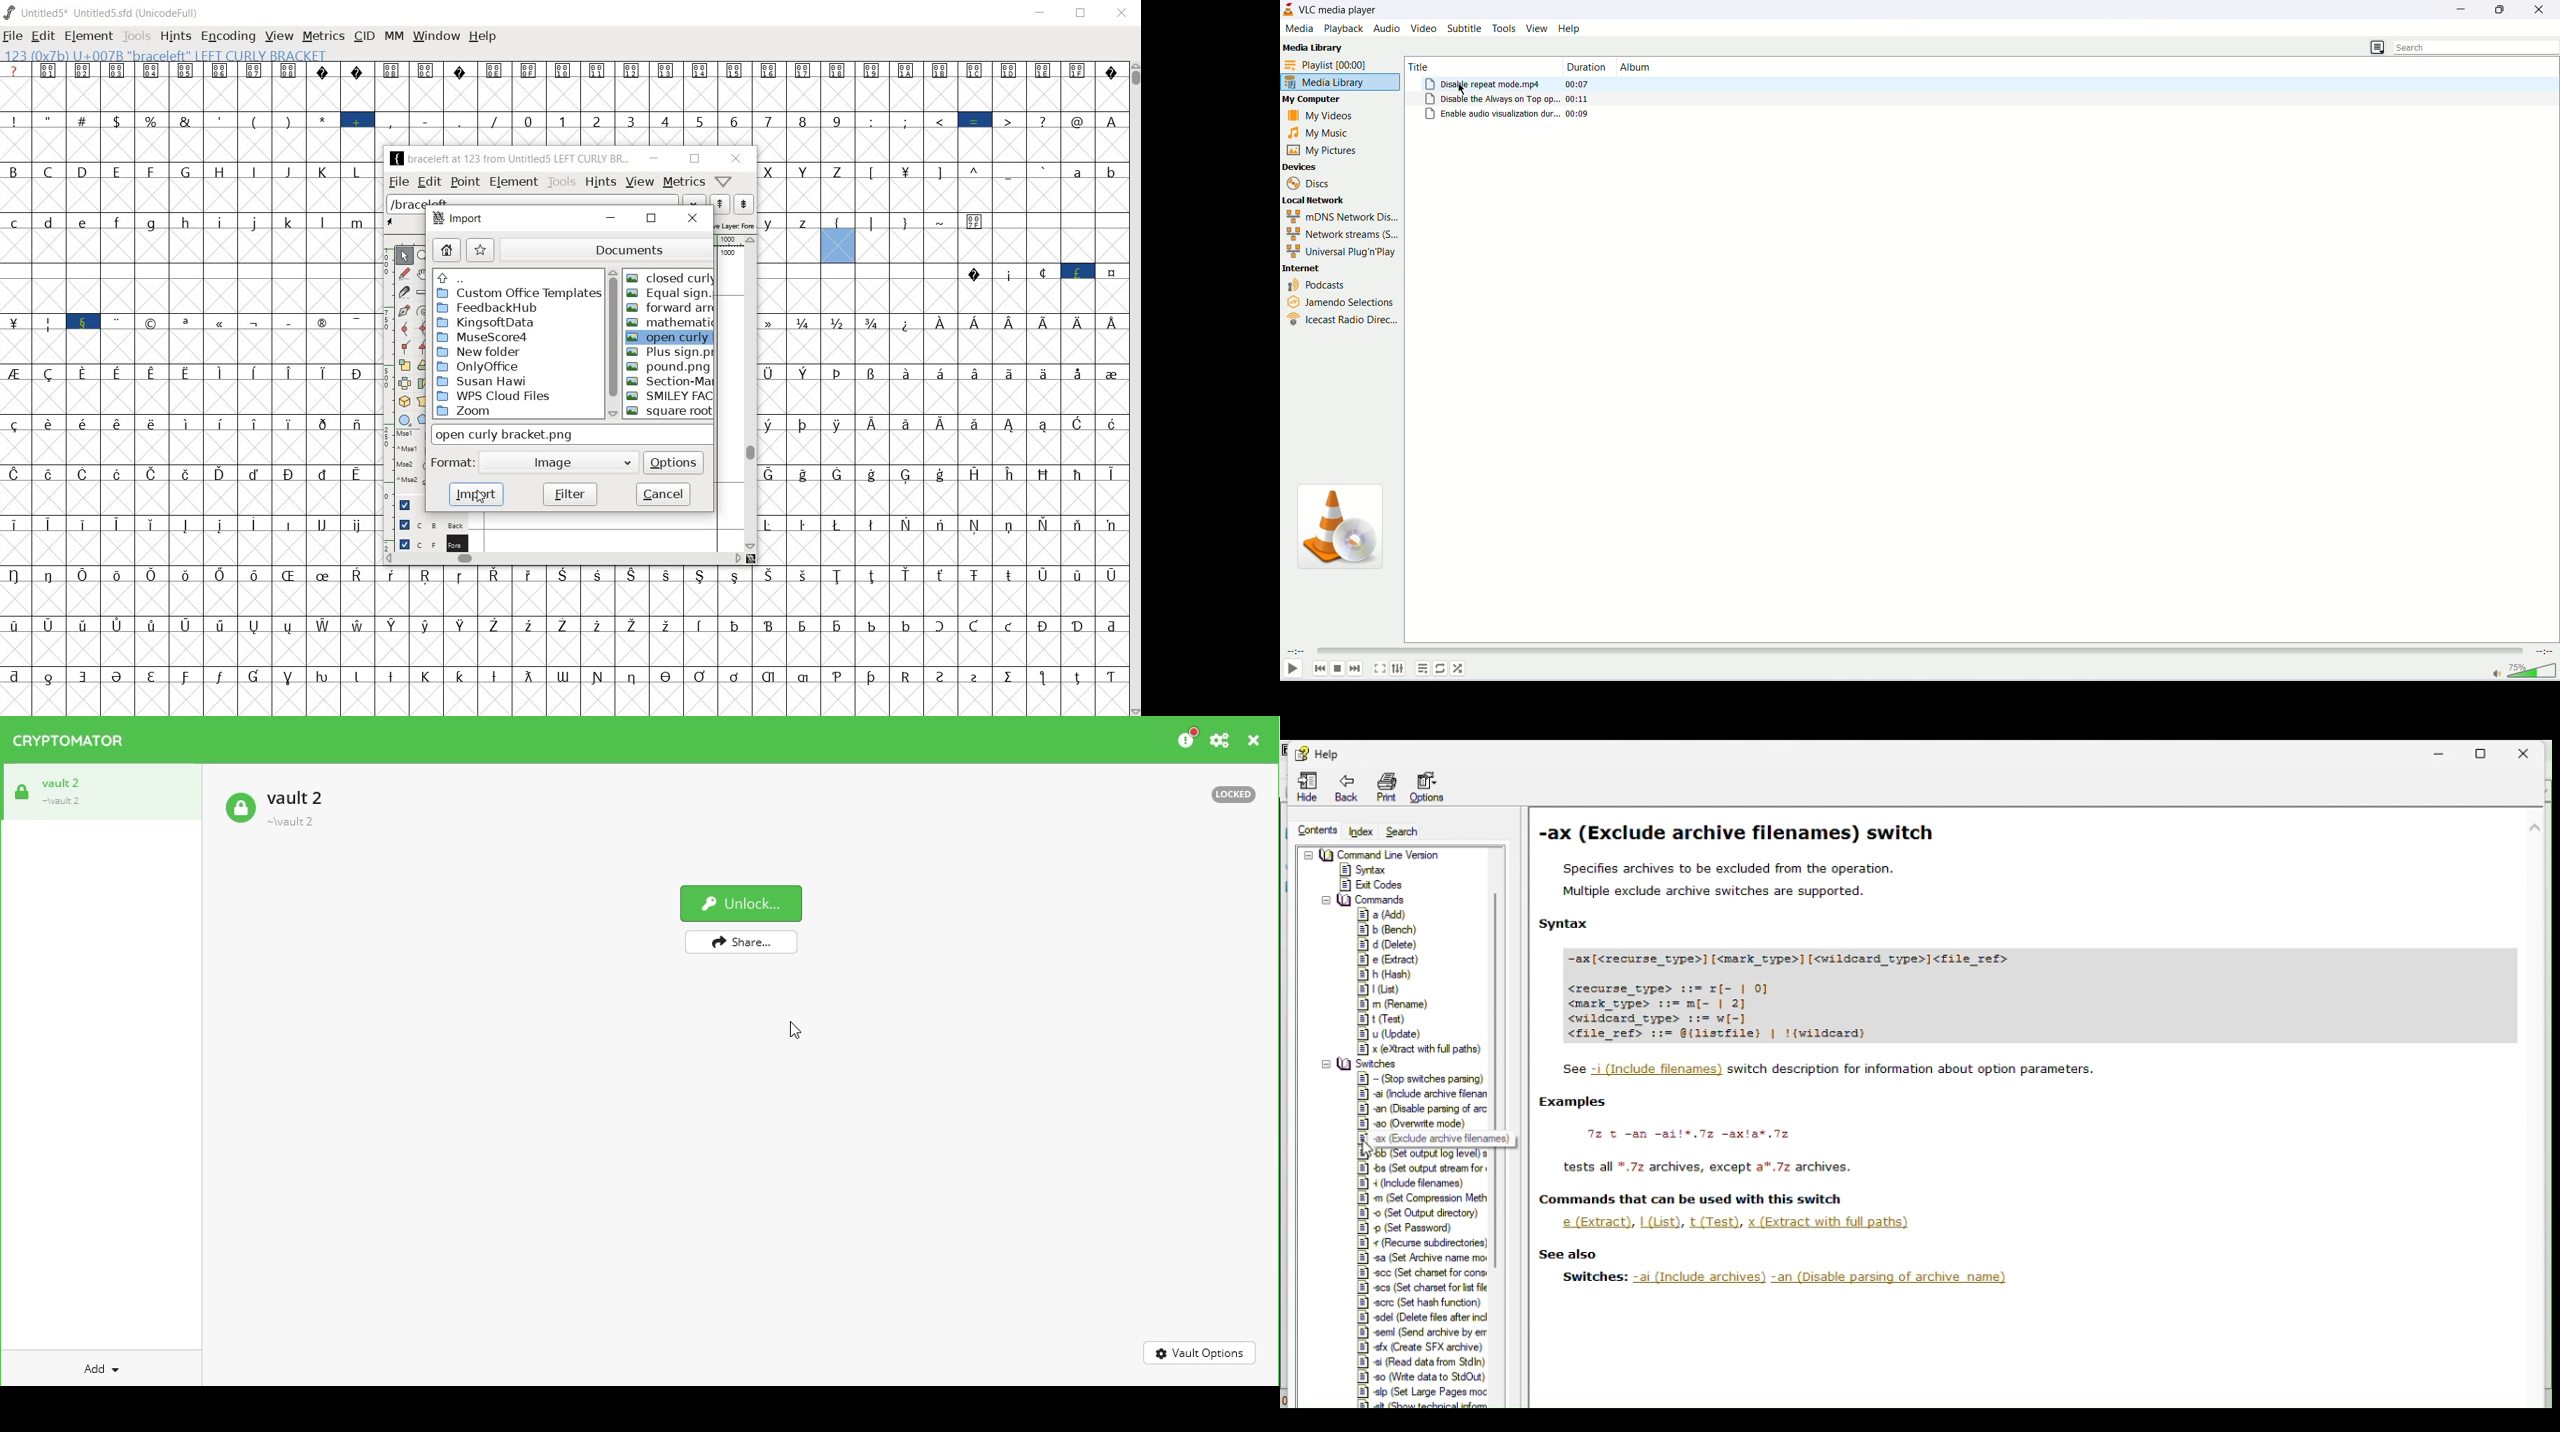 This screenshot has width=2576, height=1456. What do you see at coordinates (1414, 1124) in the screenshot?
I see `#] 20 Overwrte mode)` at bounding box center [1414, 1124].